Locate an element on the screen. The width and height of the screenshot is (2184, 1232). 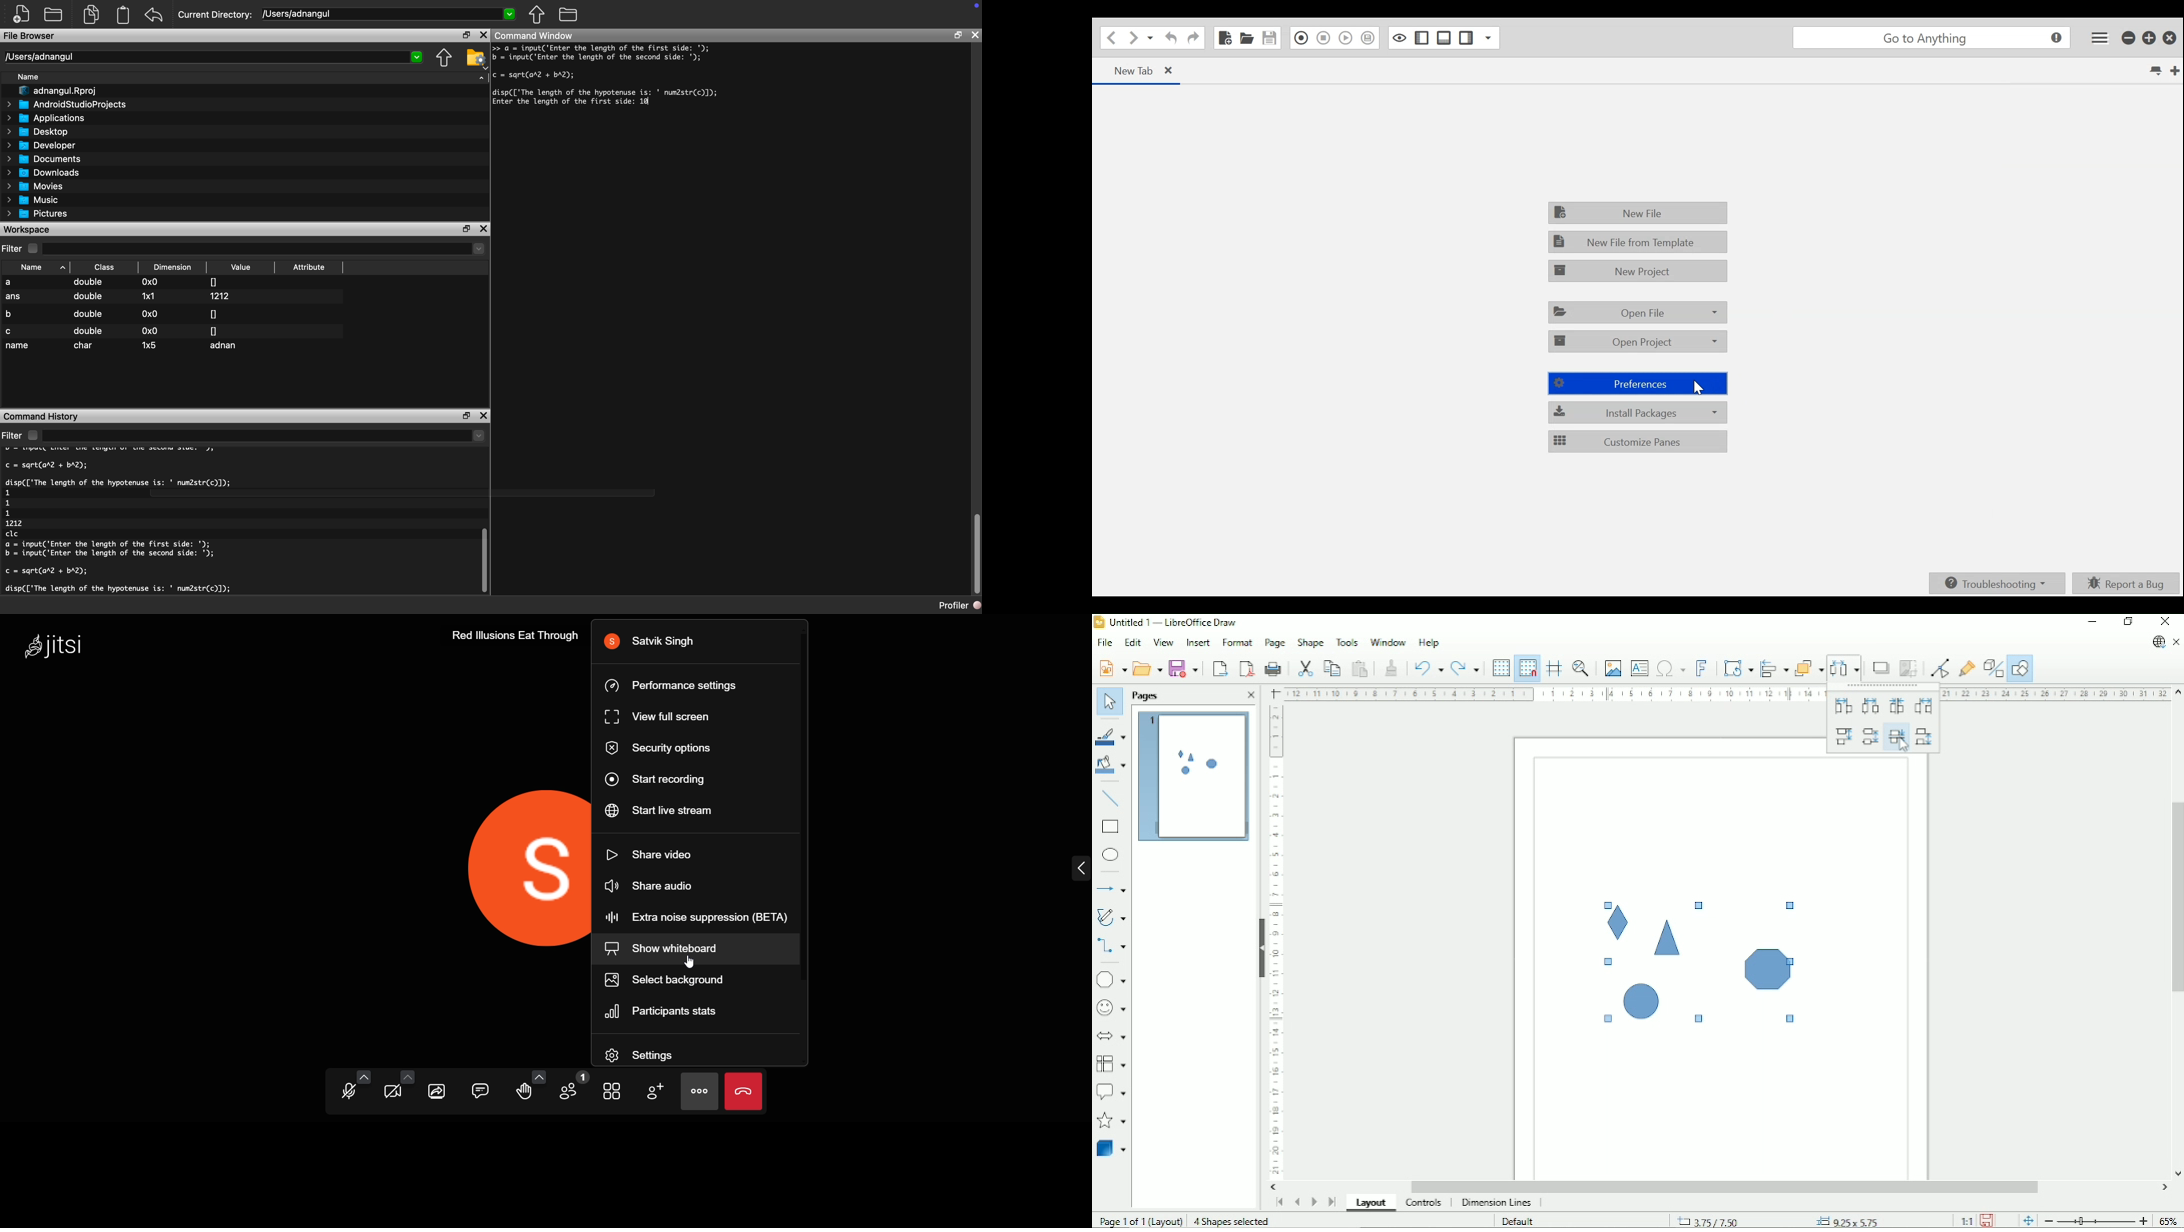
 Desktop is located at coordinates (42, 131).